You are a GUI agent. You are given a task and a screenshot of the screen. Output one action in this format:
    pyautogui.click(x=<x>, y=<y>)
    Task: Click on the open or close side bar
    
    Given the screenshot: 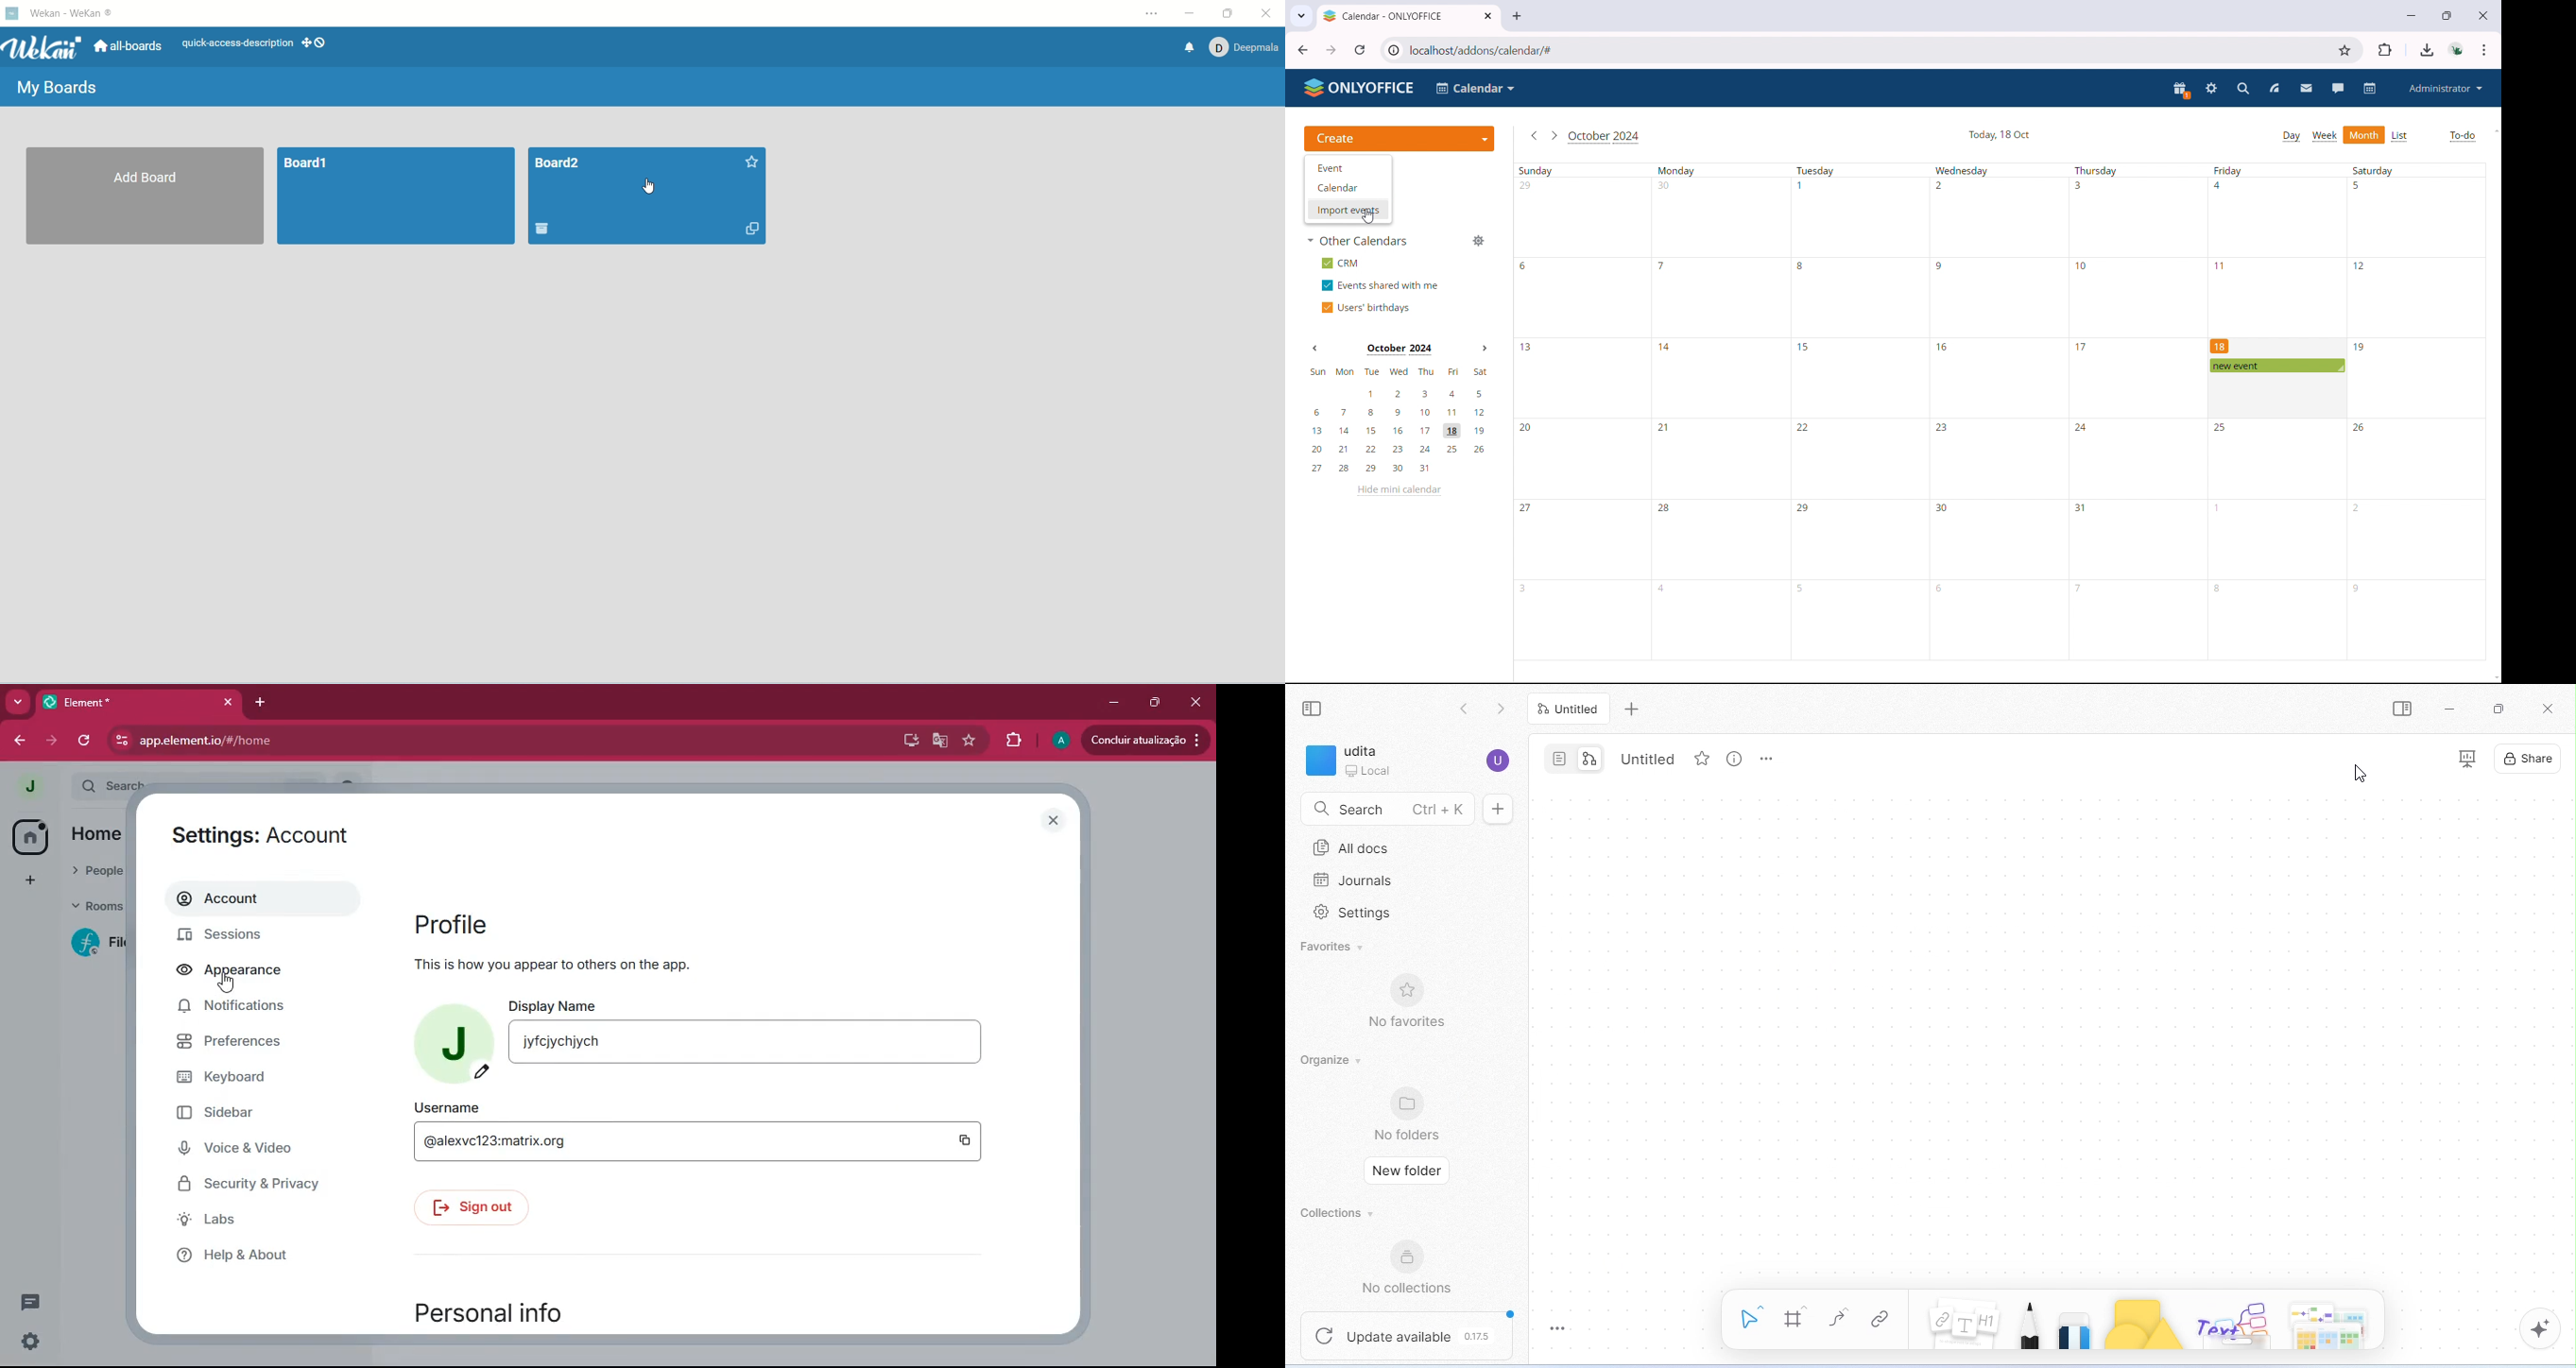 What is the action you would take?
    pyautogui.click(x=2402, y=709)
    